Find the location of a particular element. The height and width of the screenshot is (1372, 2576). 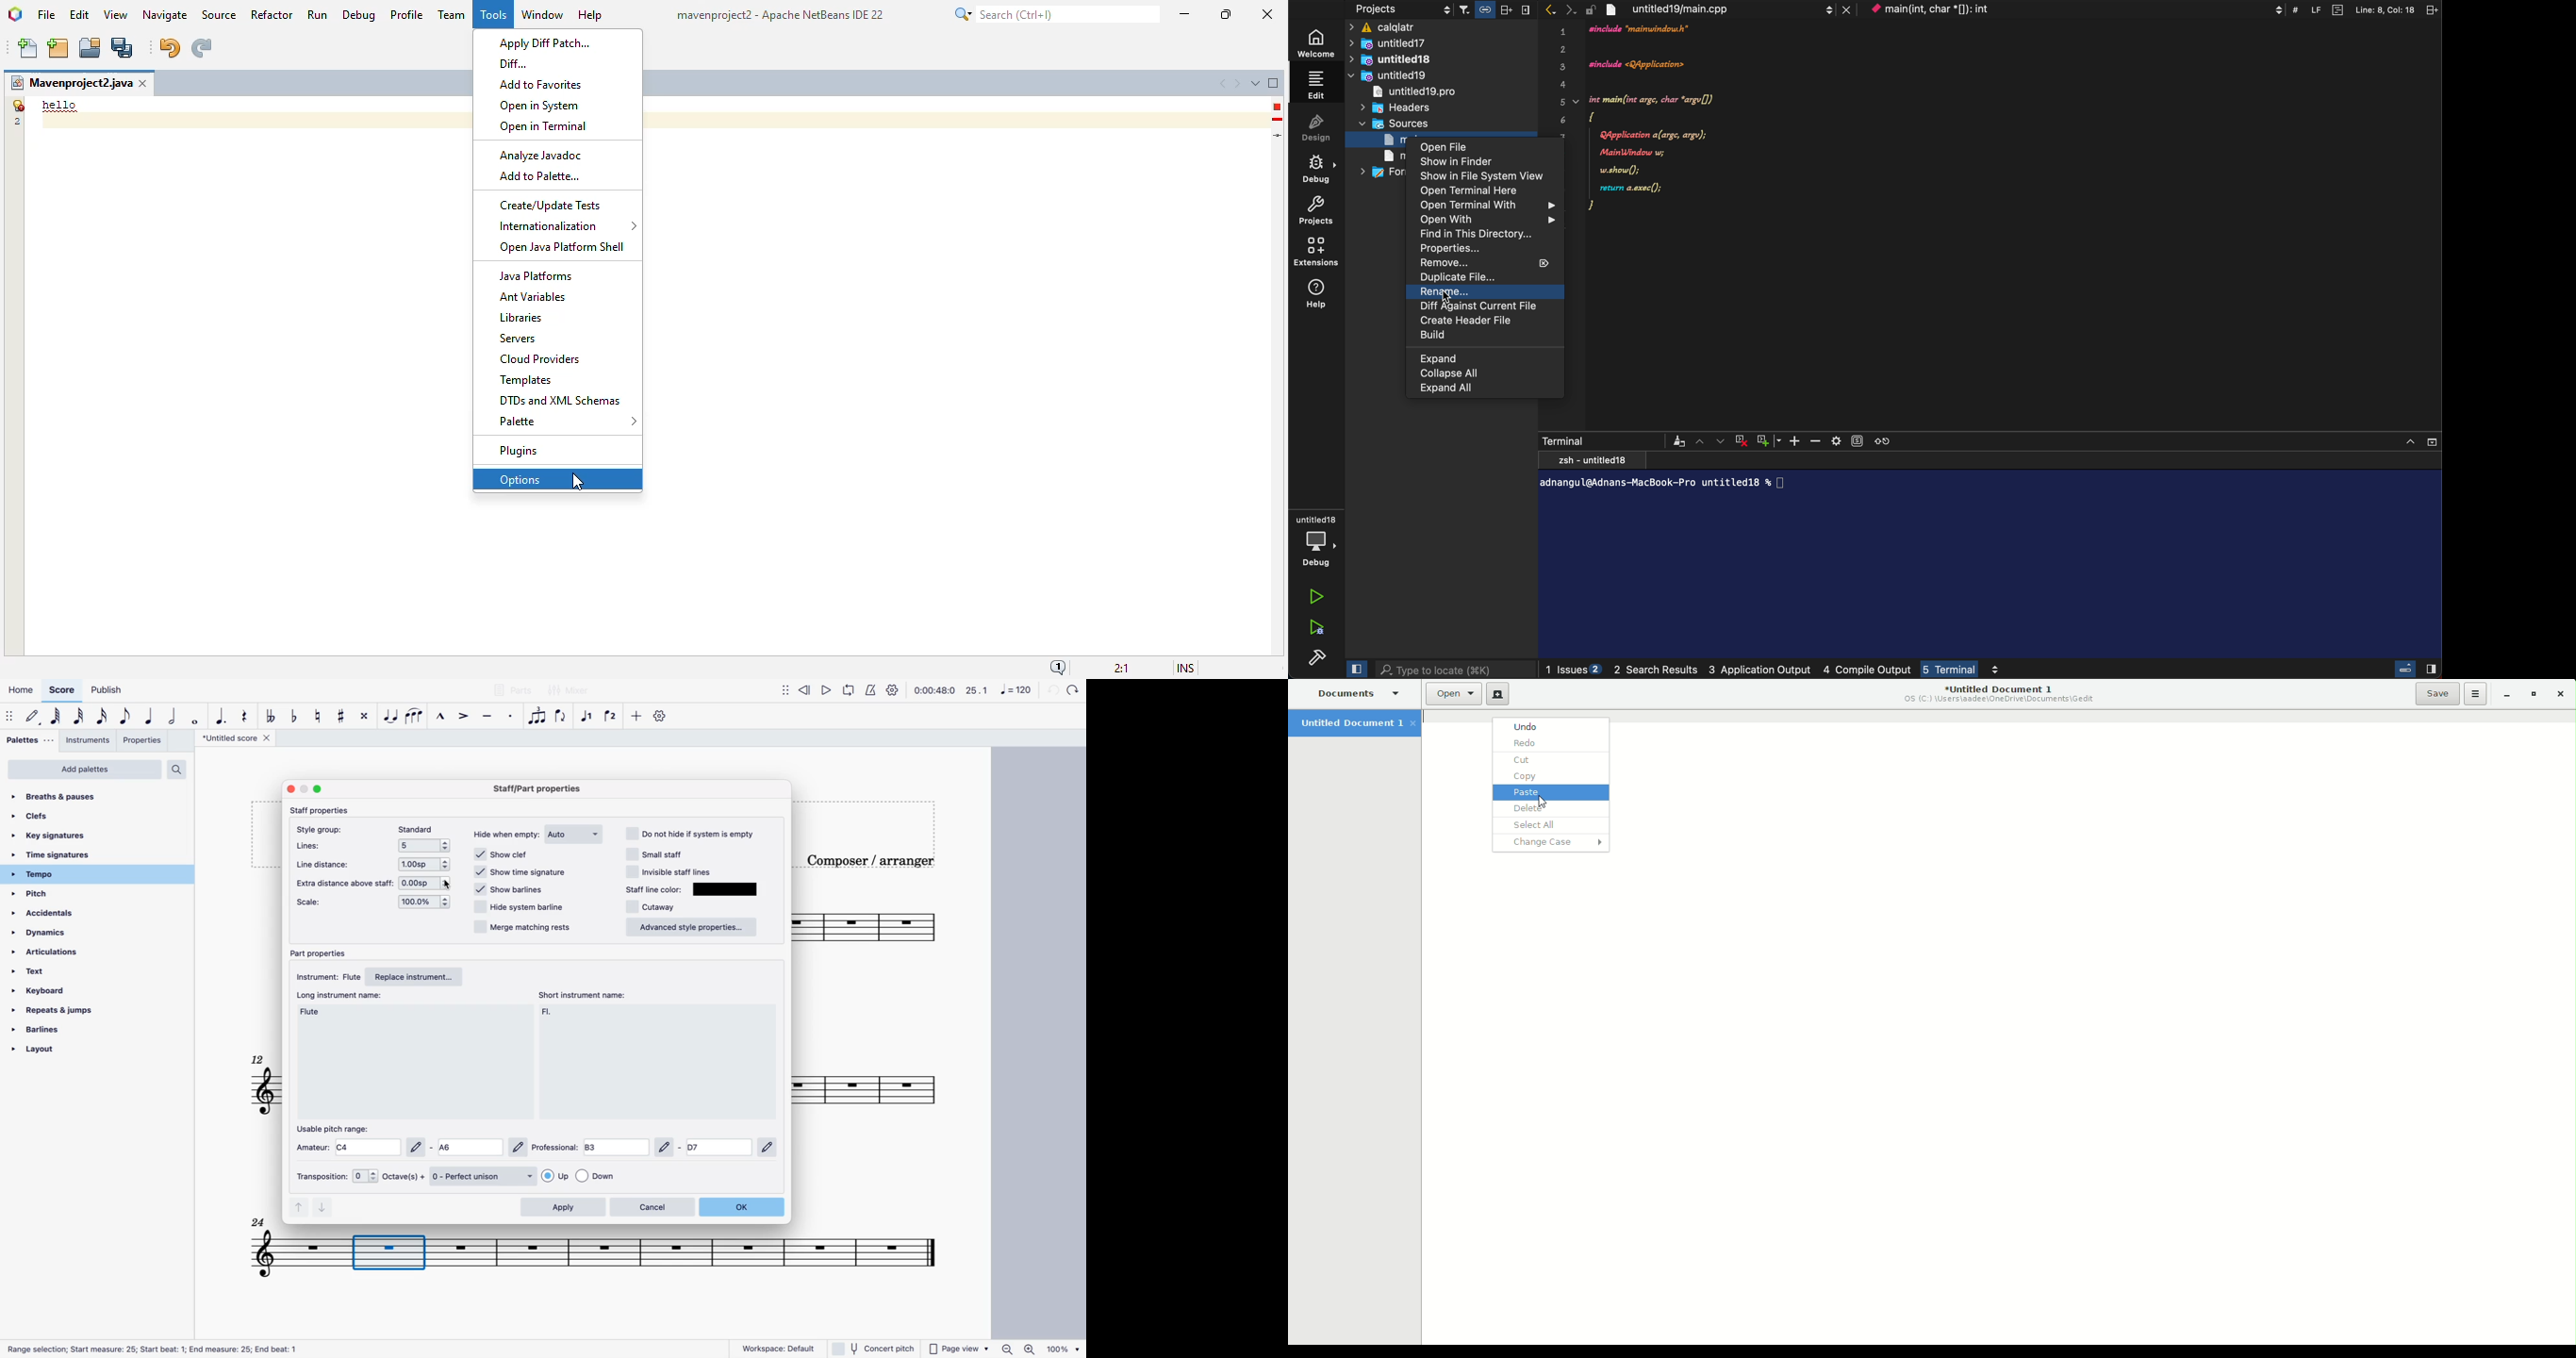

team is located at coordinates (452, 14).